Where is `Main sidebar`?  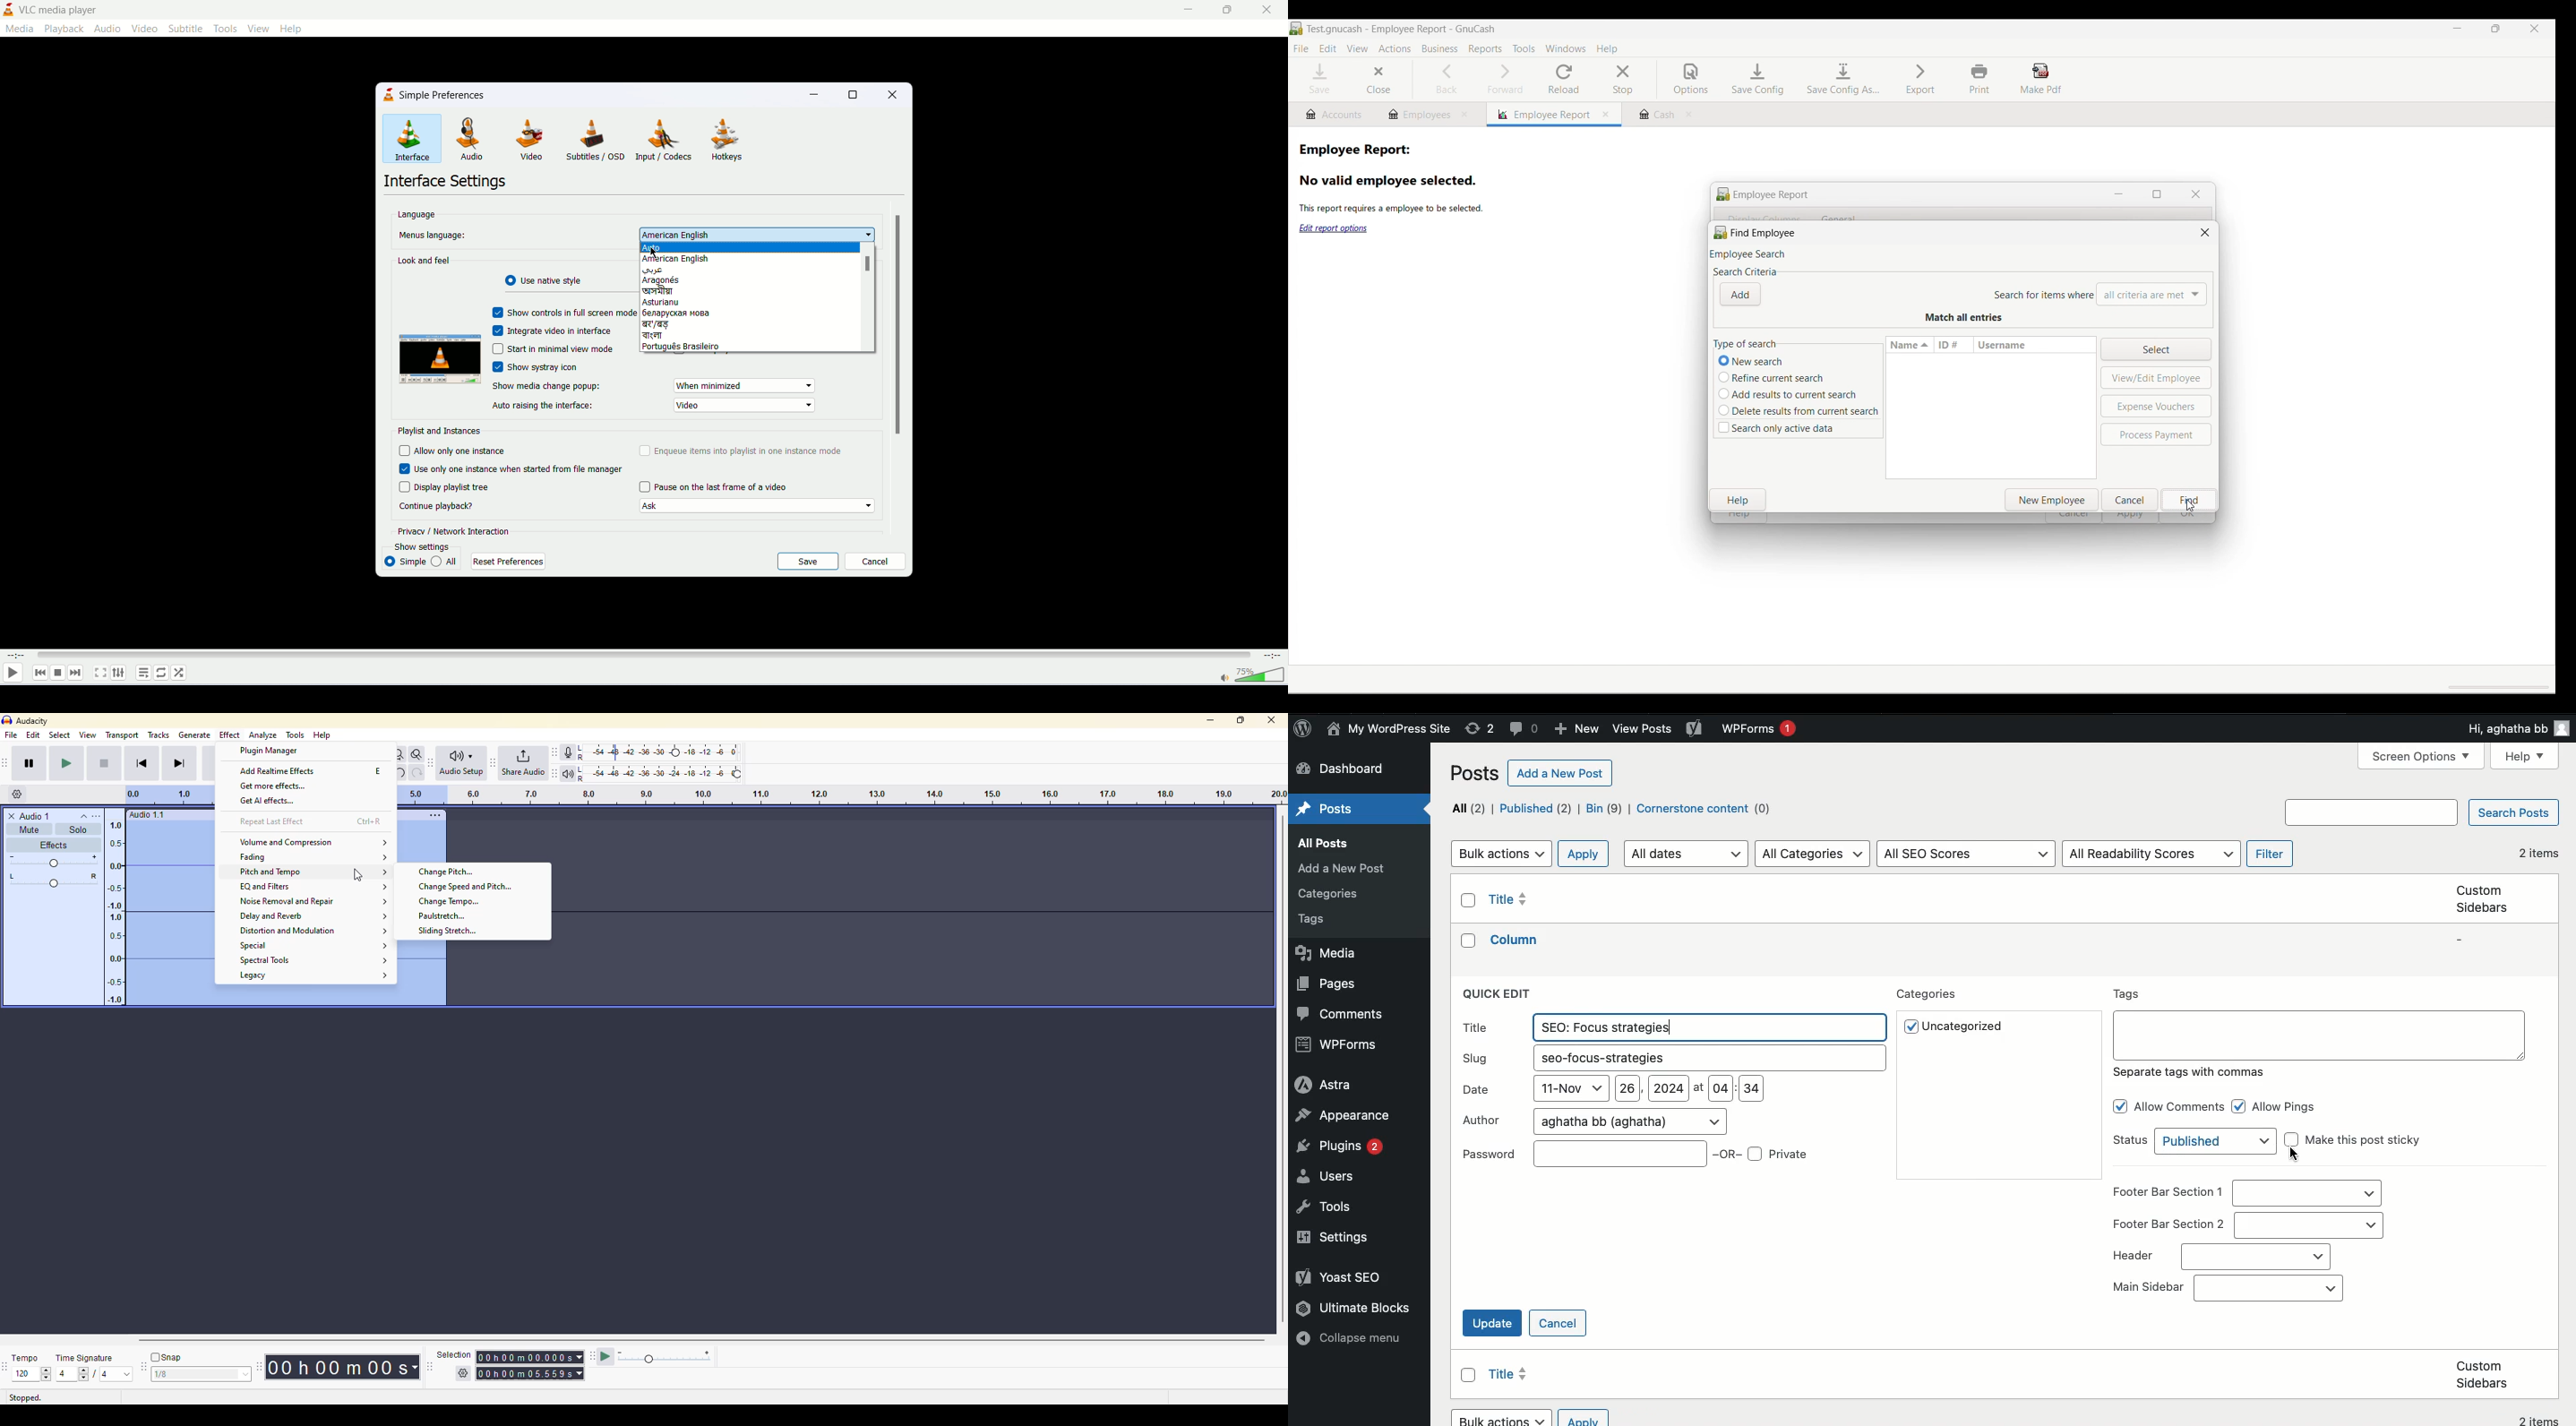
Main sidebar is located at coordinates (2267, 1288).